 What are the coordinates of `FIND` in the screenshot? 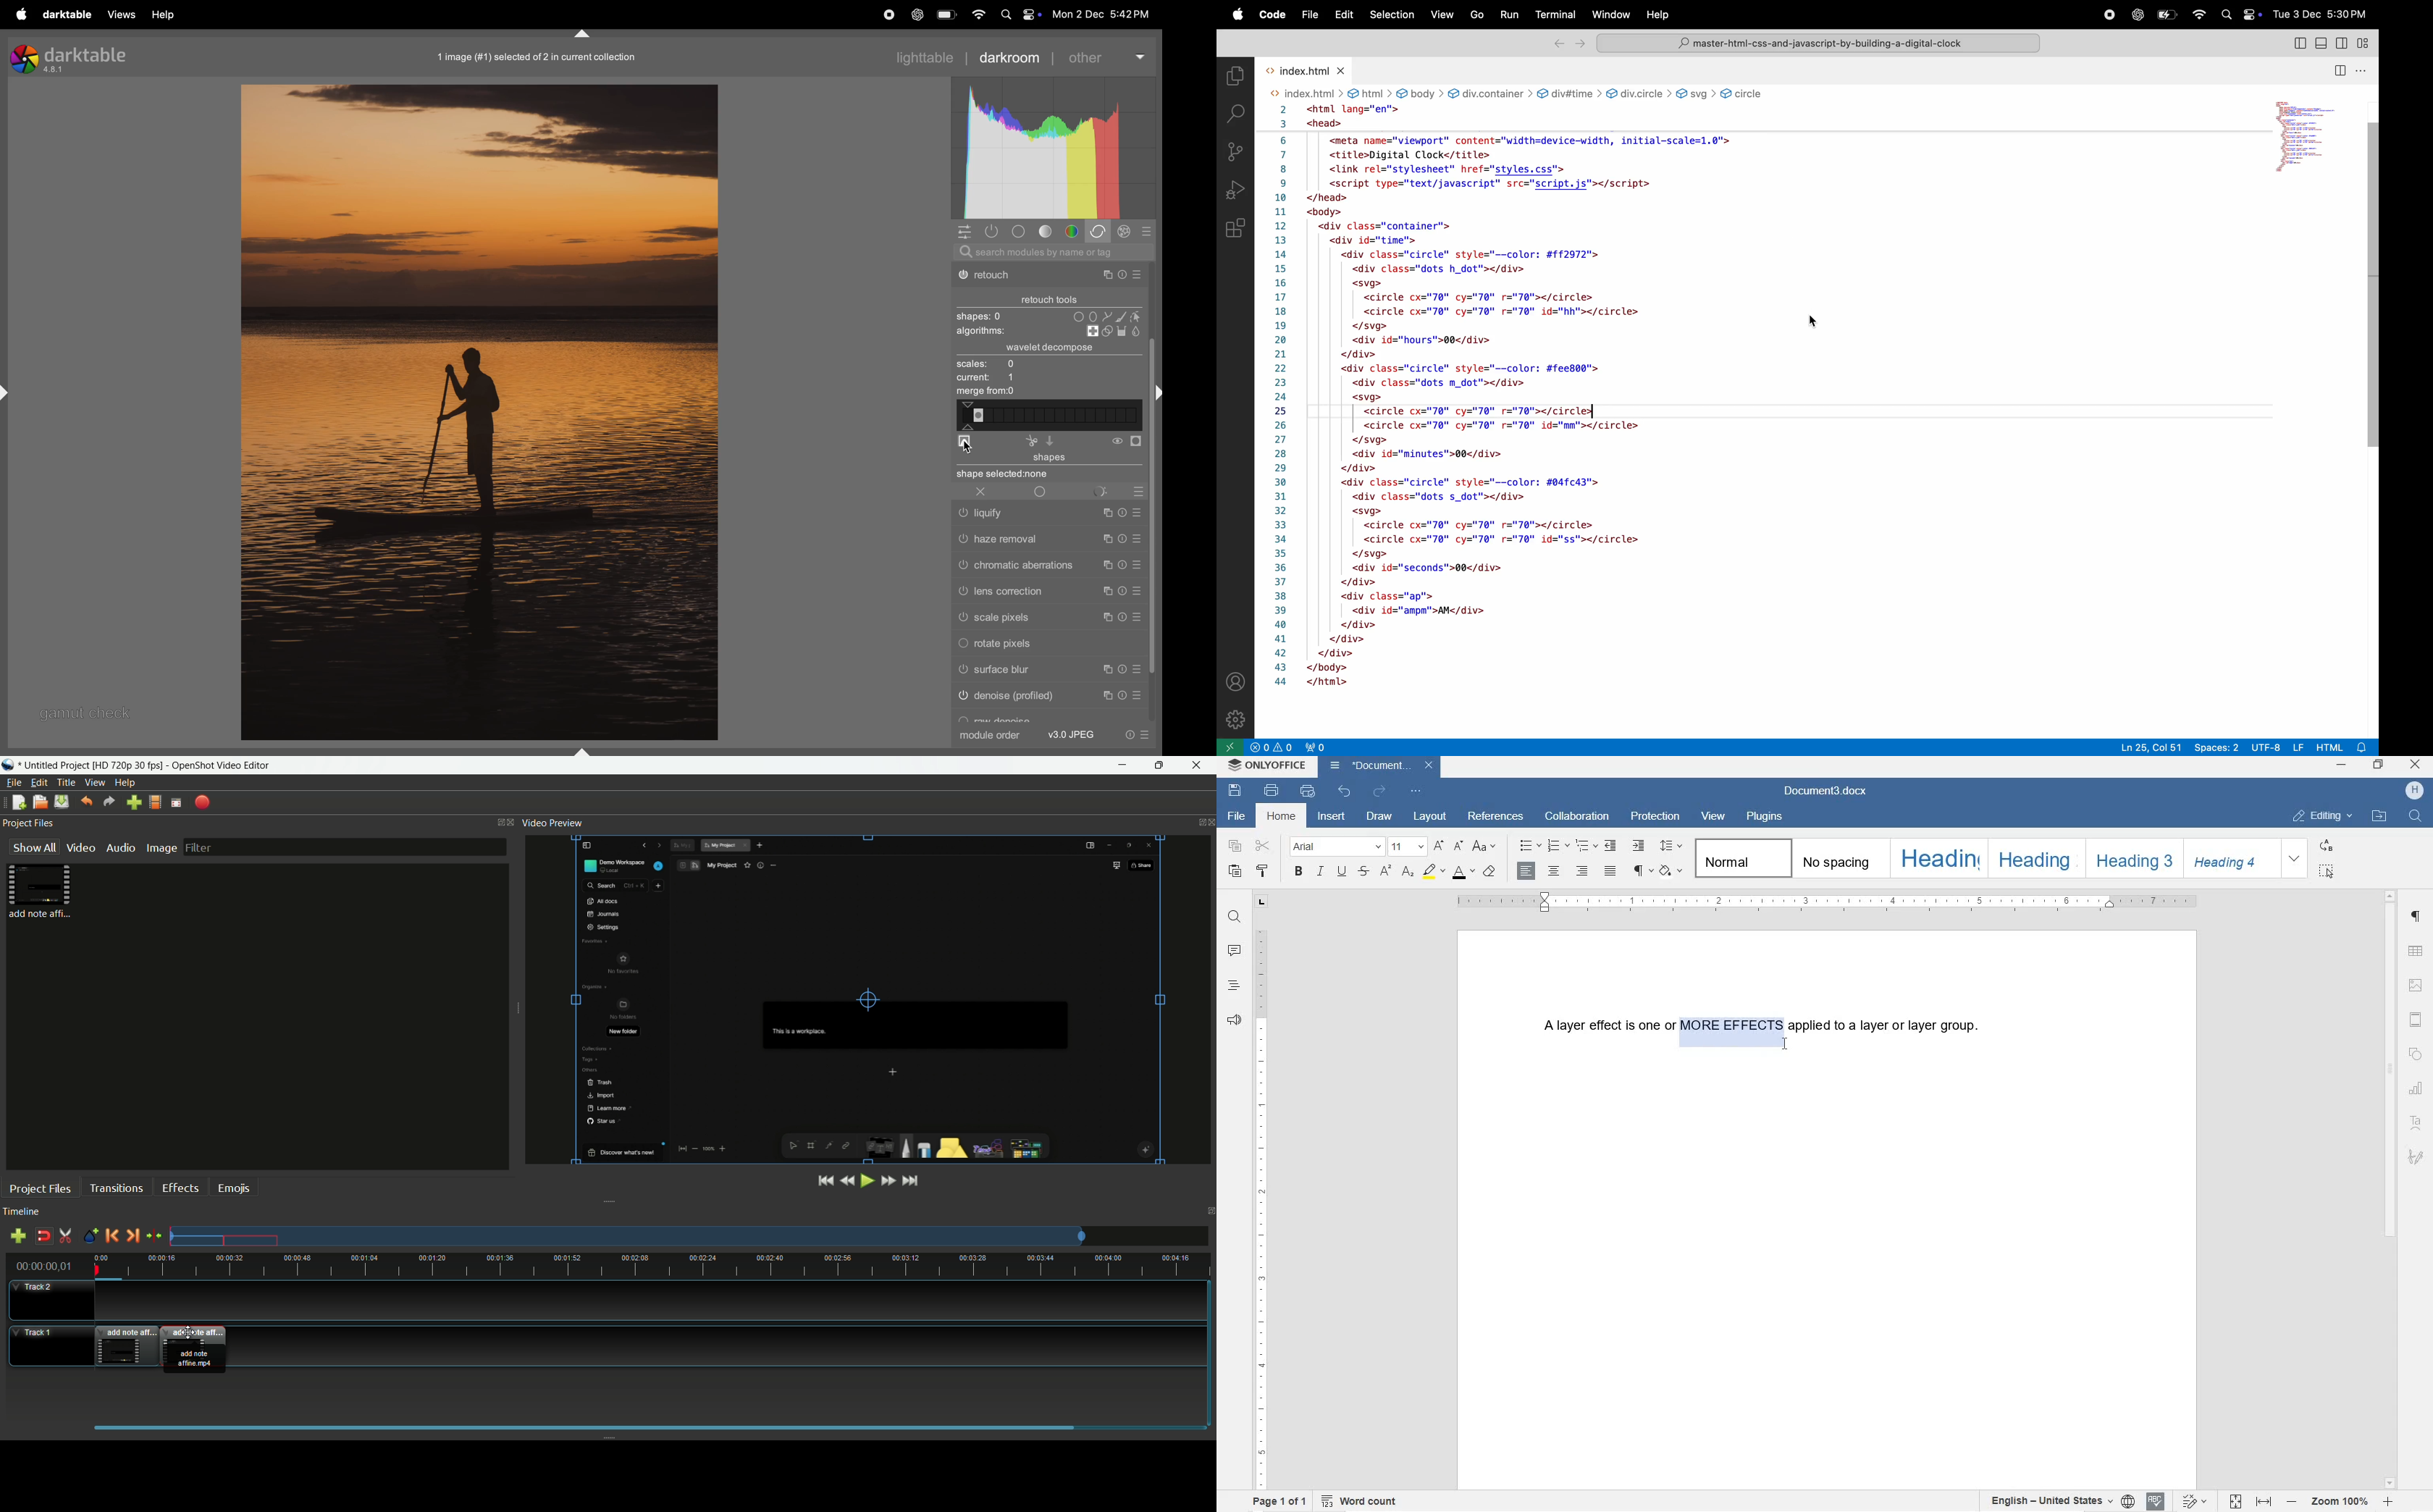 It's located at (1235, 916).